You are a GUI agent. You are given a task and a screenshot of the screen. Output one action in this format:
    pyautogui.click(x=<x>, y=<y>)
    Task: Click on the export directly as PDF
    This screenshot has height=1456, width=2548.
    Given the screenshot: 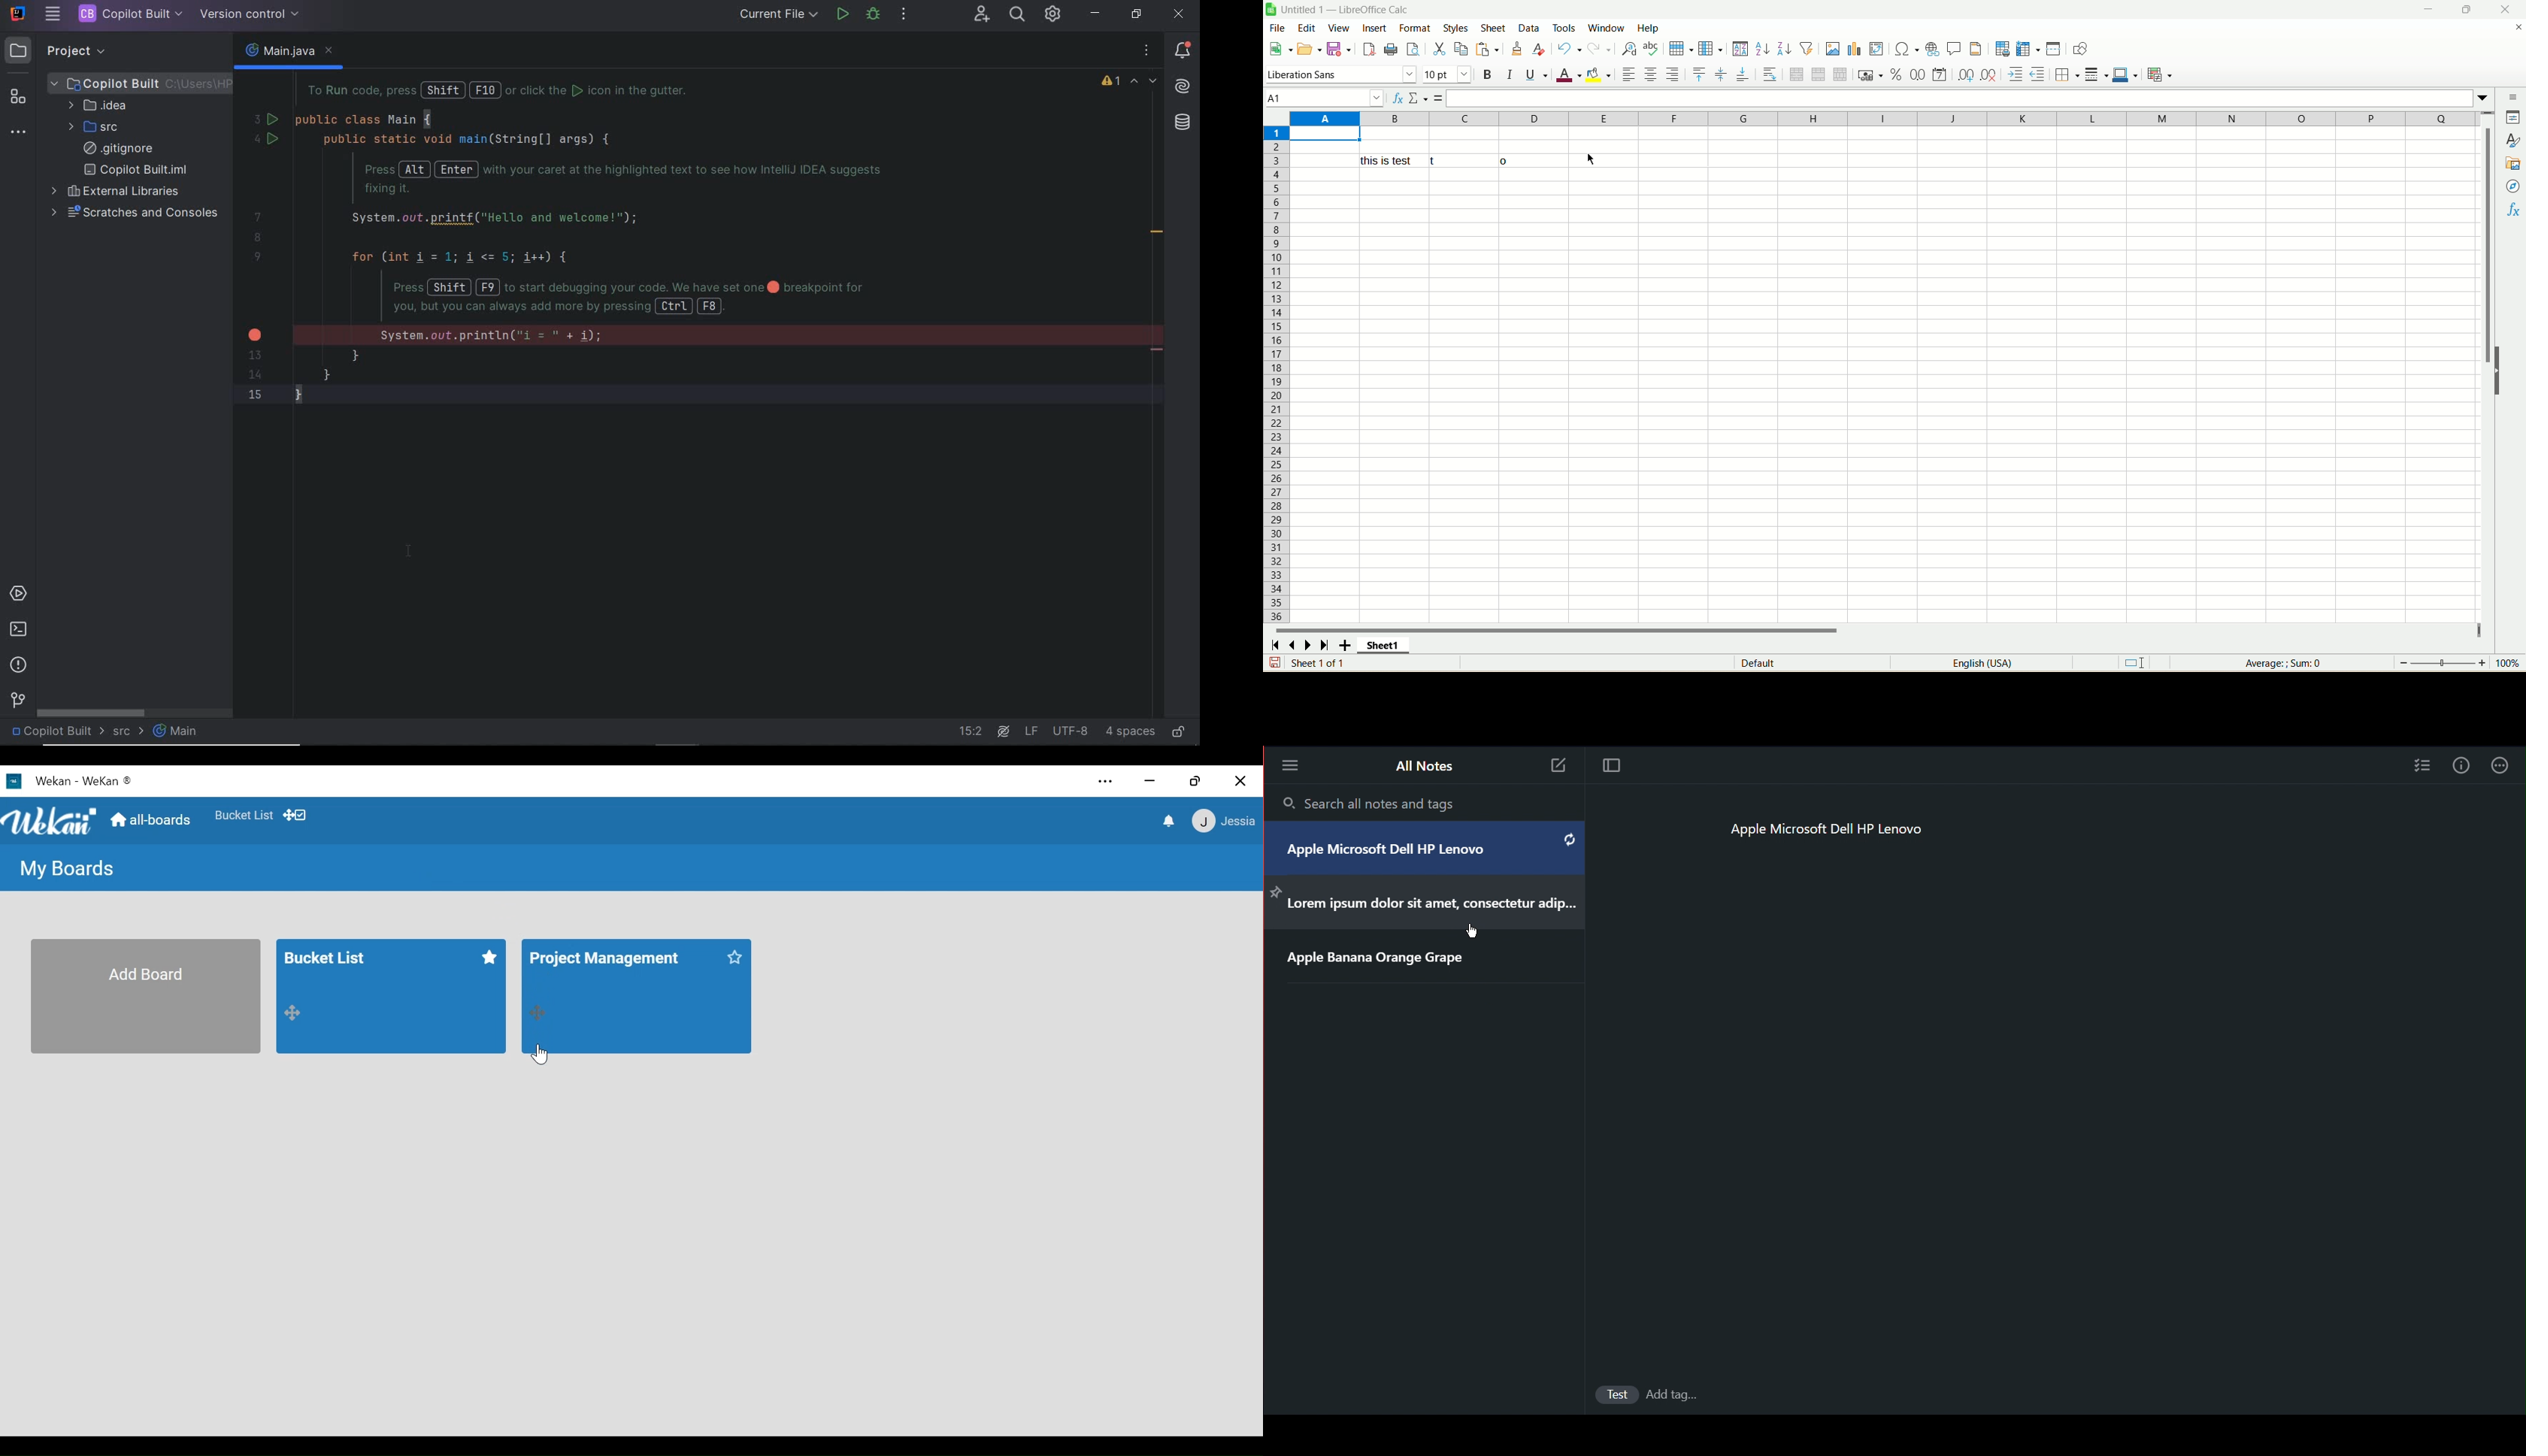 What is the action you would take?
    pyautogui.click(x=1366, y=48)
    